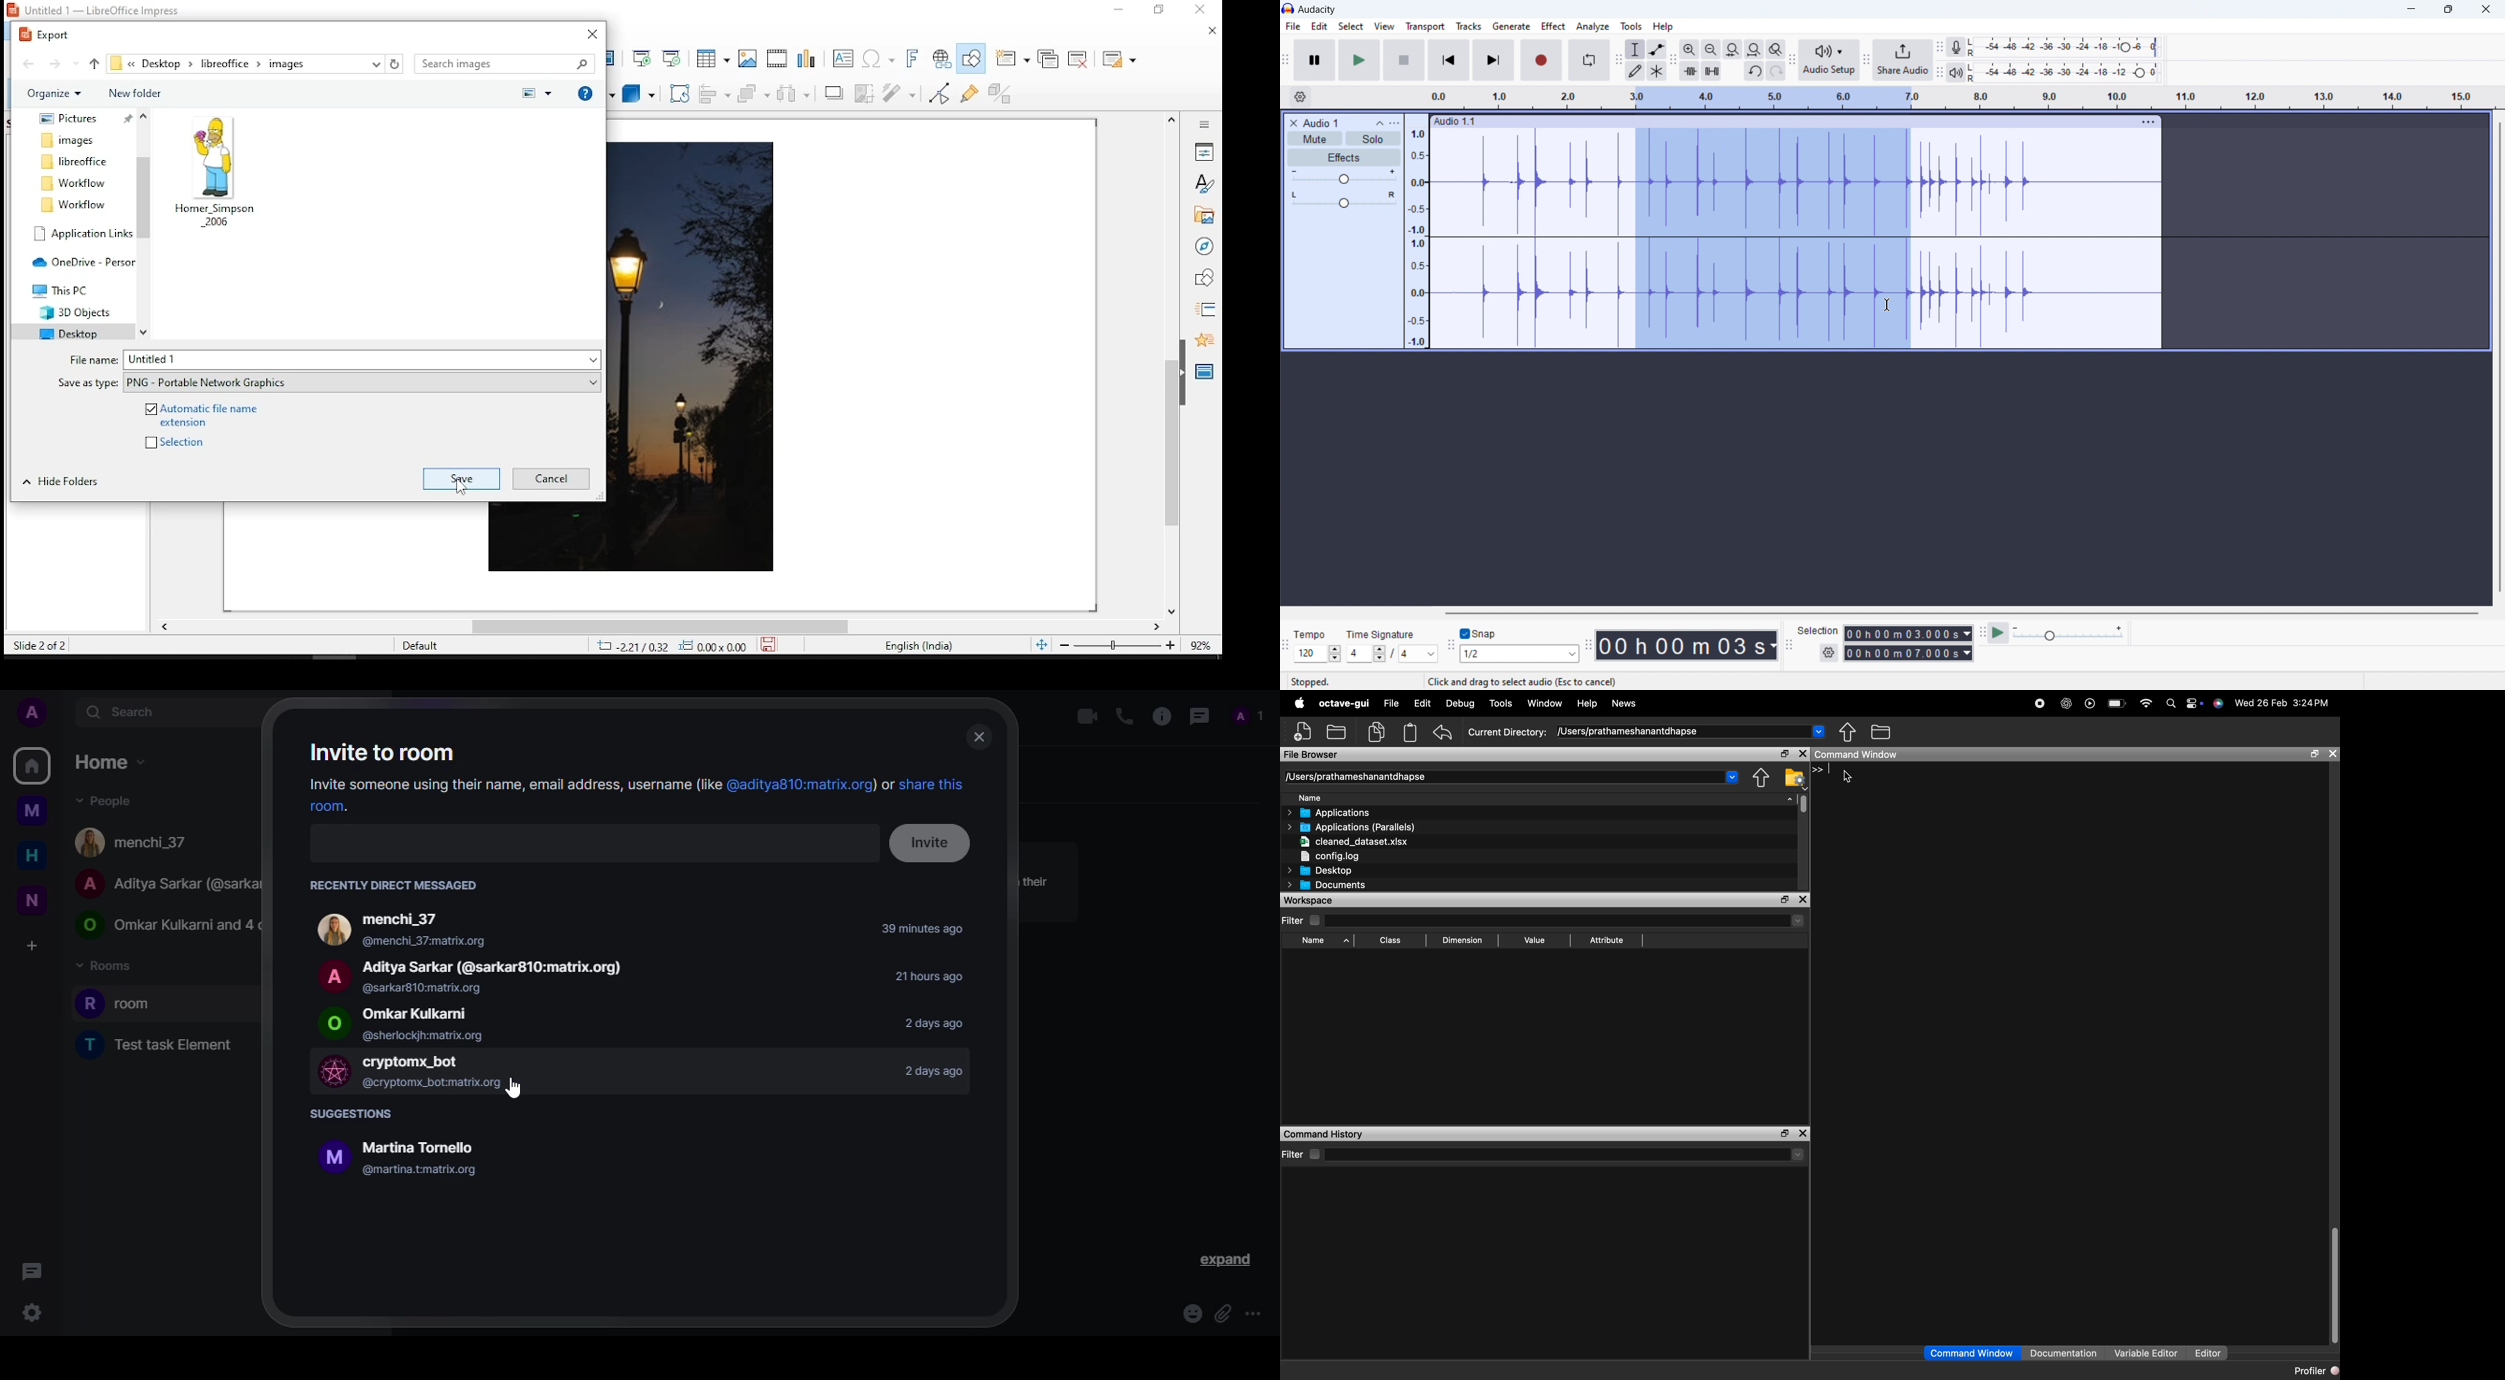 The width and height of the screenshot is (2520, 1400). What do you see at coordinates (1015, 58) in the screenshot?
I see `new slide` at bounding box center [1015, 58].